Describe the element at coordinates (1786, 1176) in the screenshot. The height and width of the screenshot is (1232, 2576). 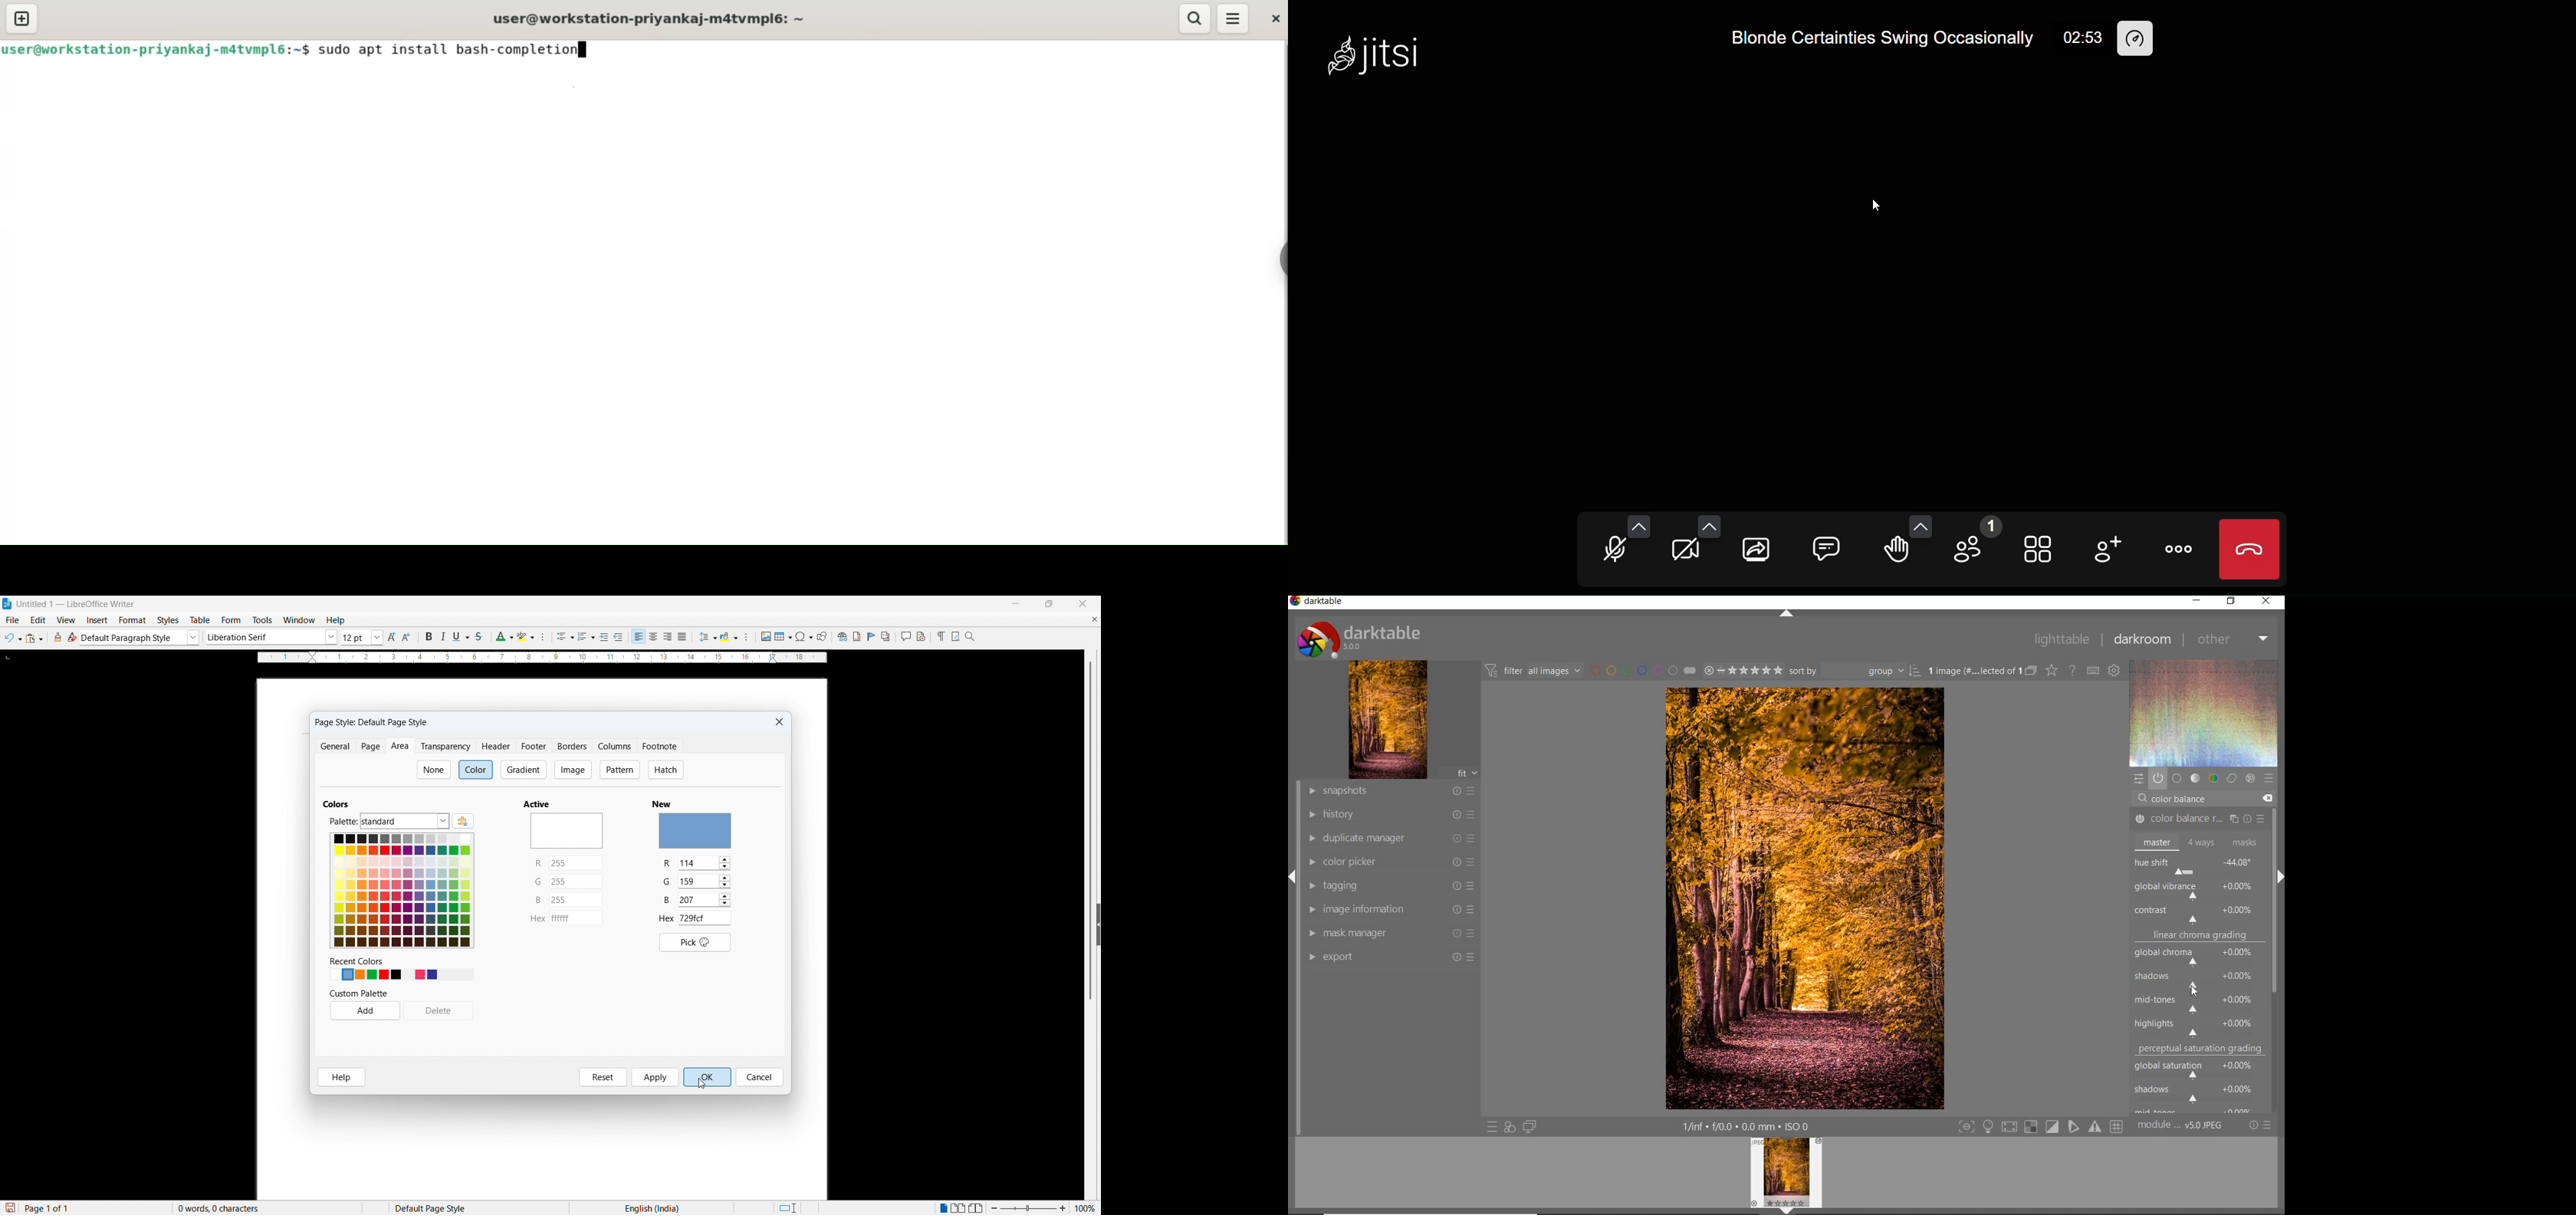
I see `image preview` at that location.